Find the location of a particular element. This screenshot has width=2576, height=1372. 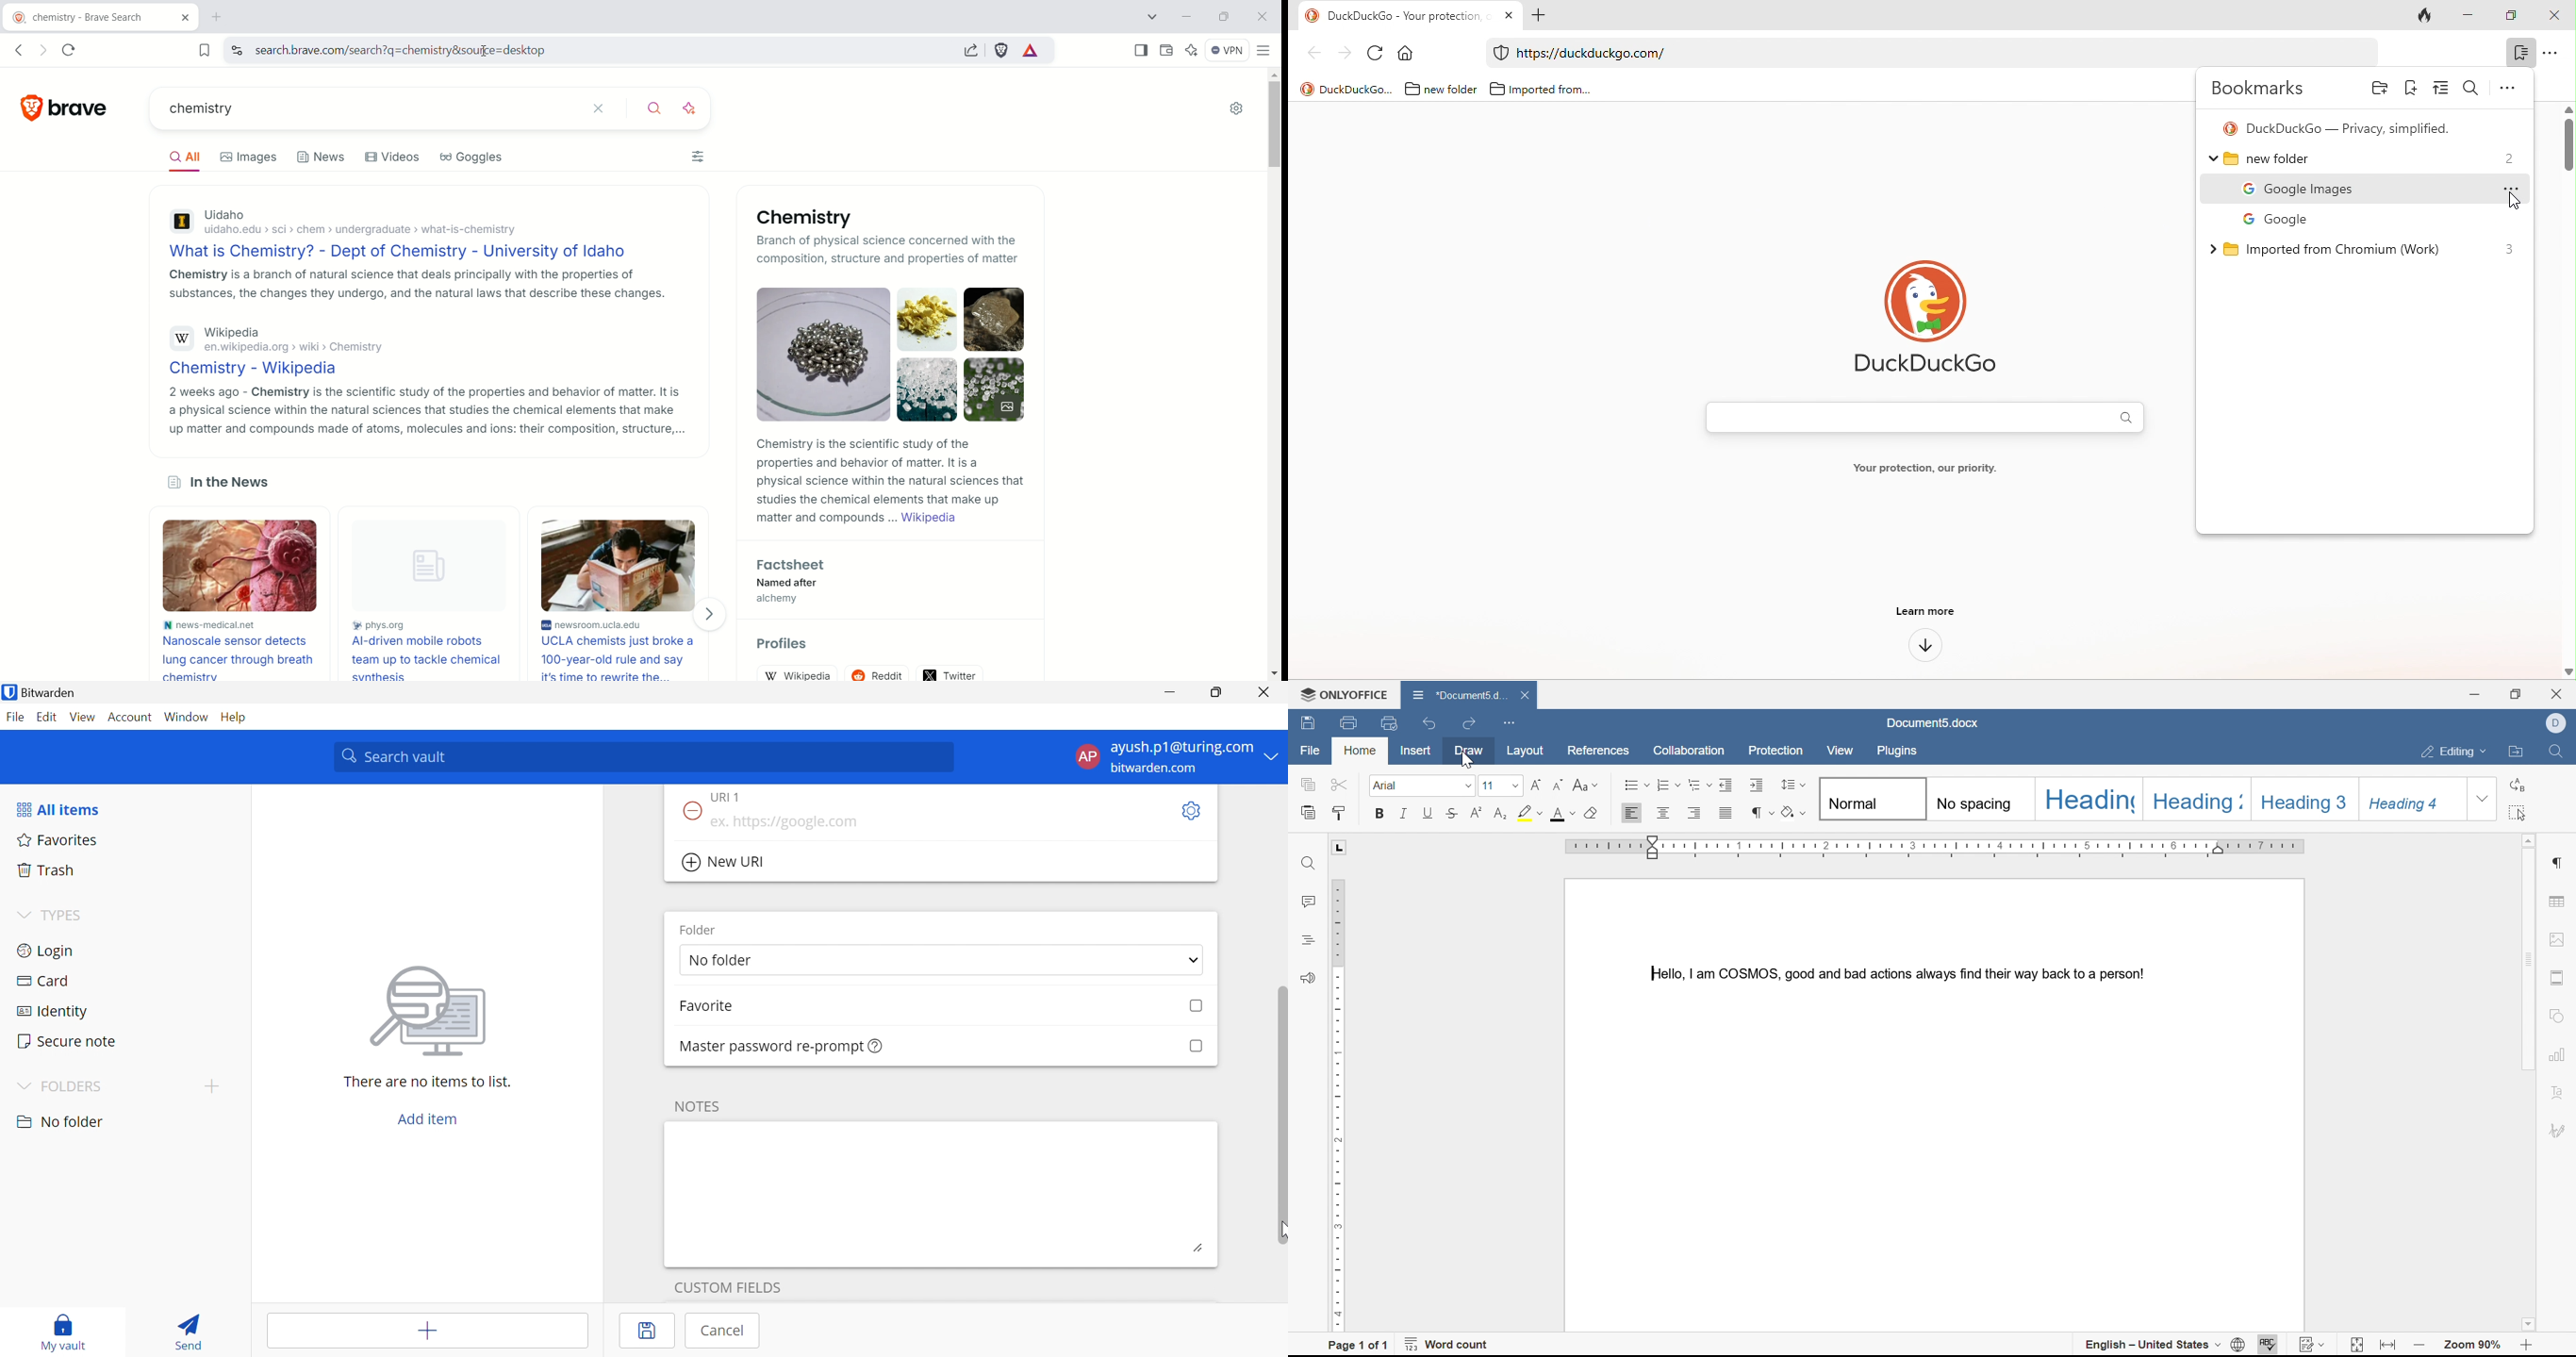

Wikipedia is located at coordinates (233, 333).